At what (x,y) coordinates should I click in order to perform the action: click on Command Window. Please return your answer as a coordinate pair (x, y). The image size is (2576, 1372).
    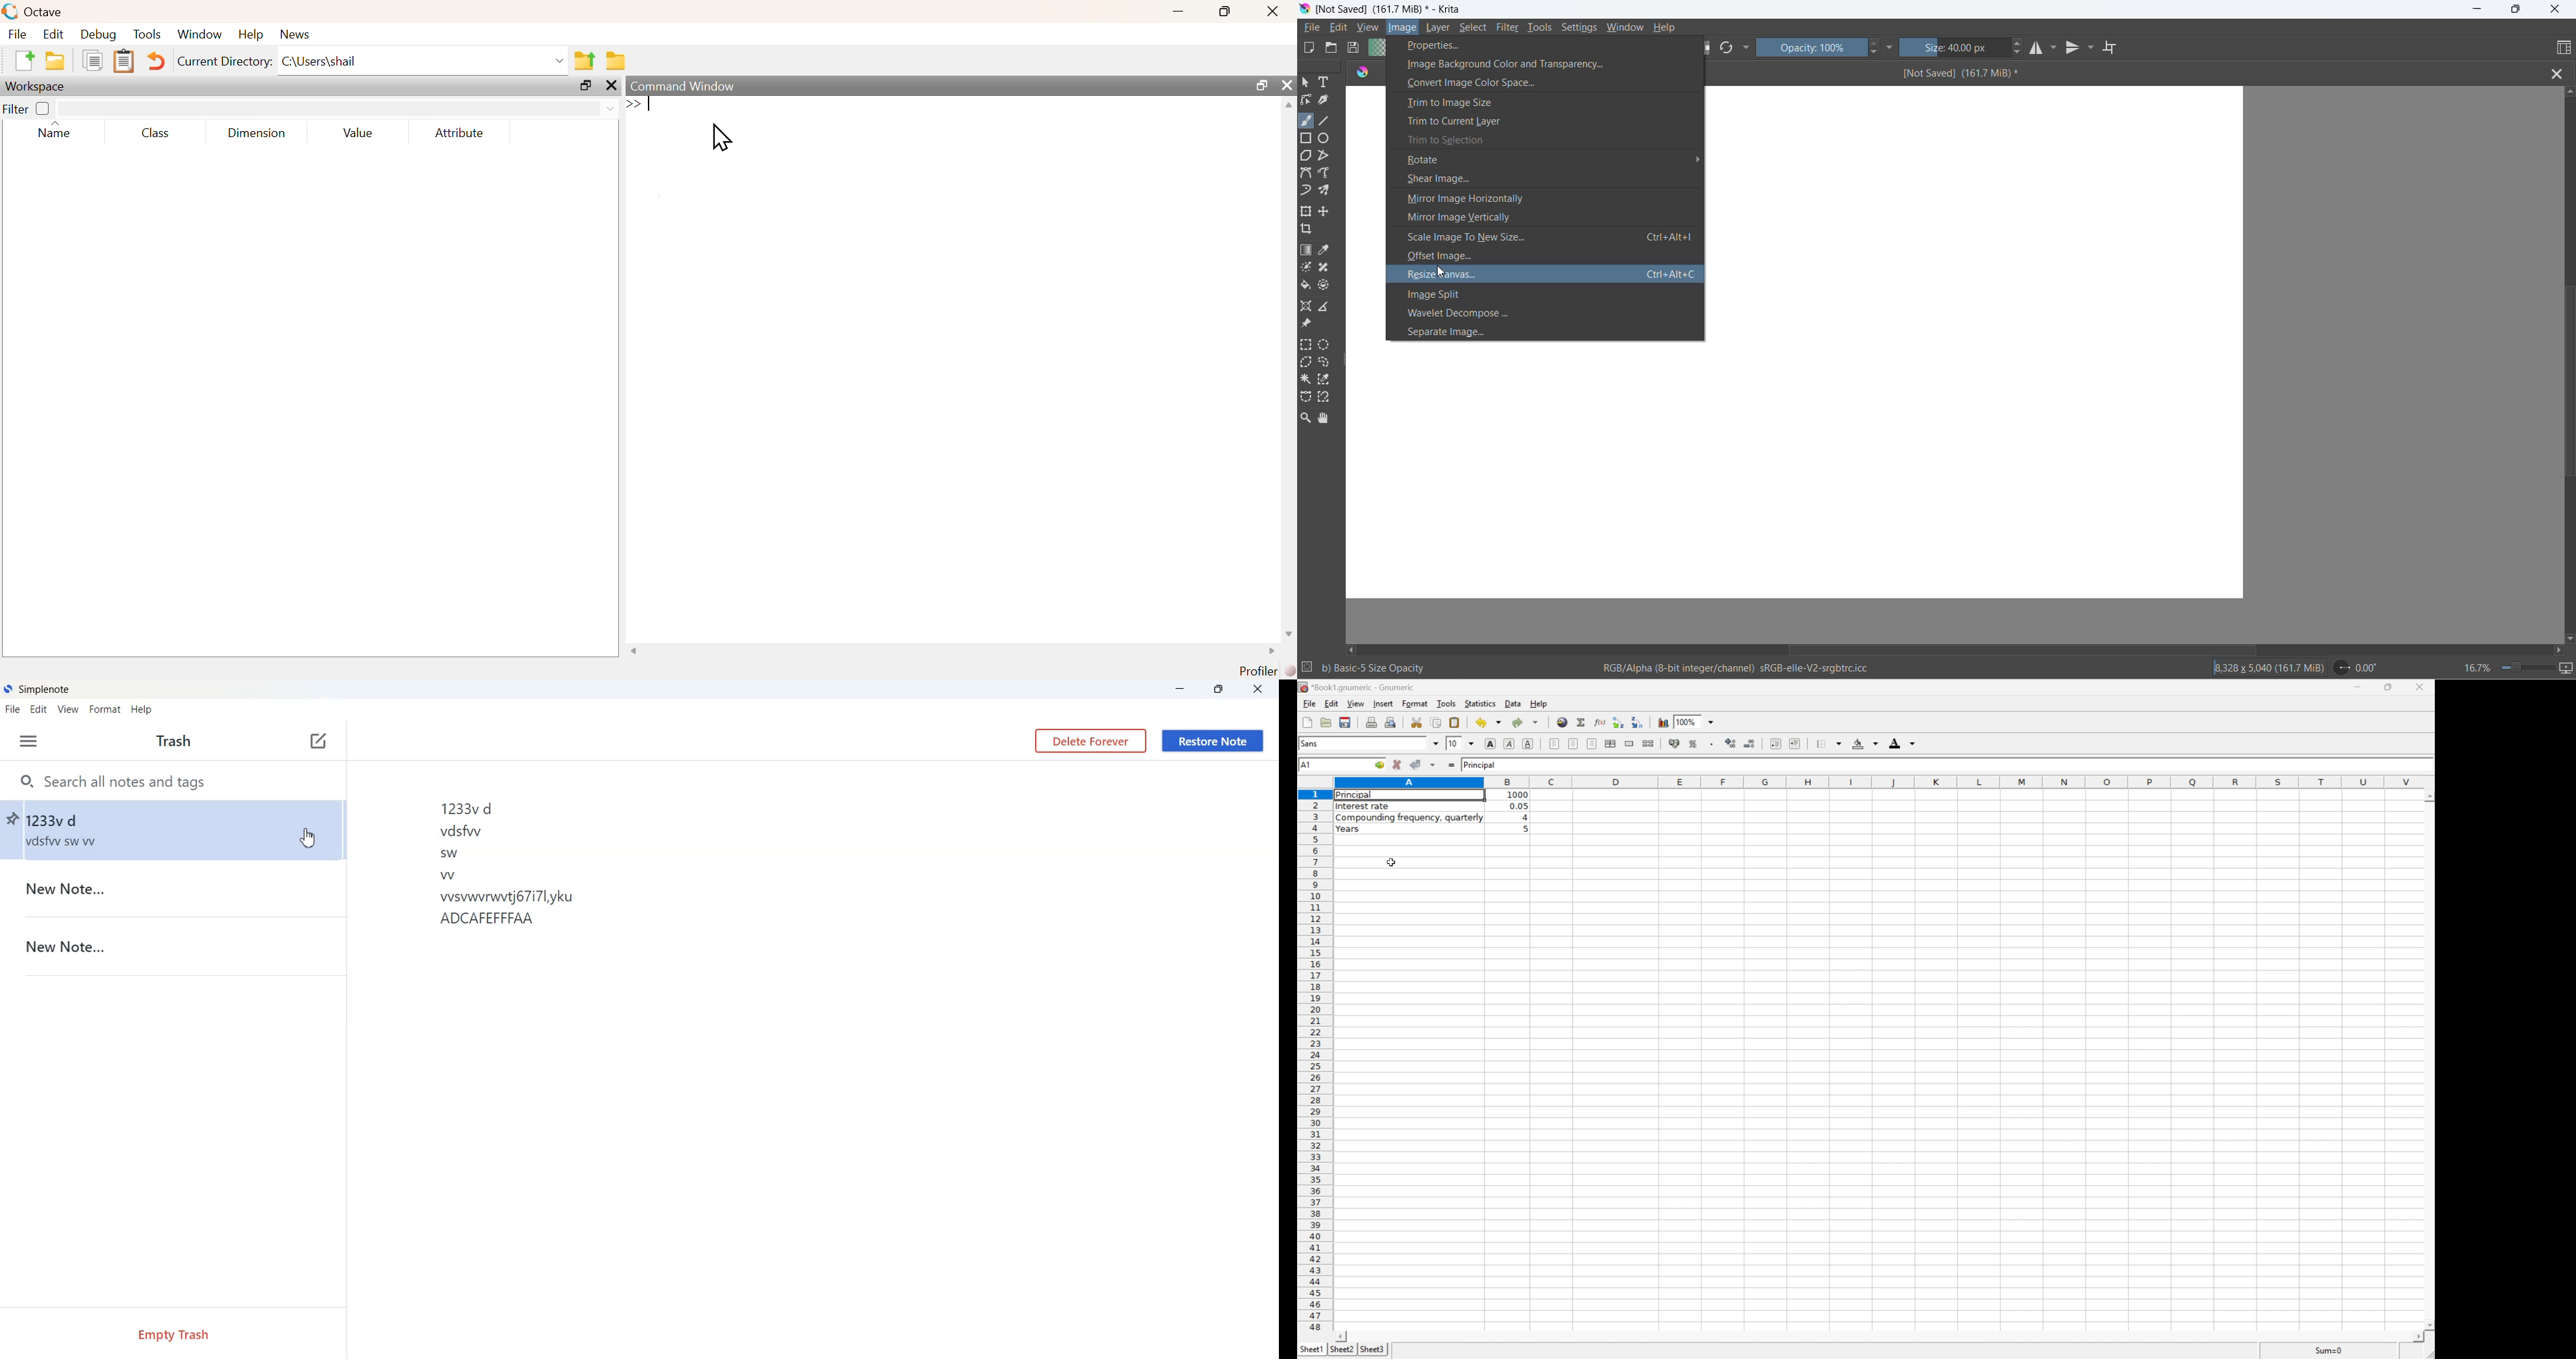
    Looking at the image, I should click on (691, 85).